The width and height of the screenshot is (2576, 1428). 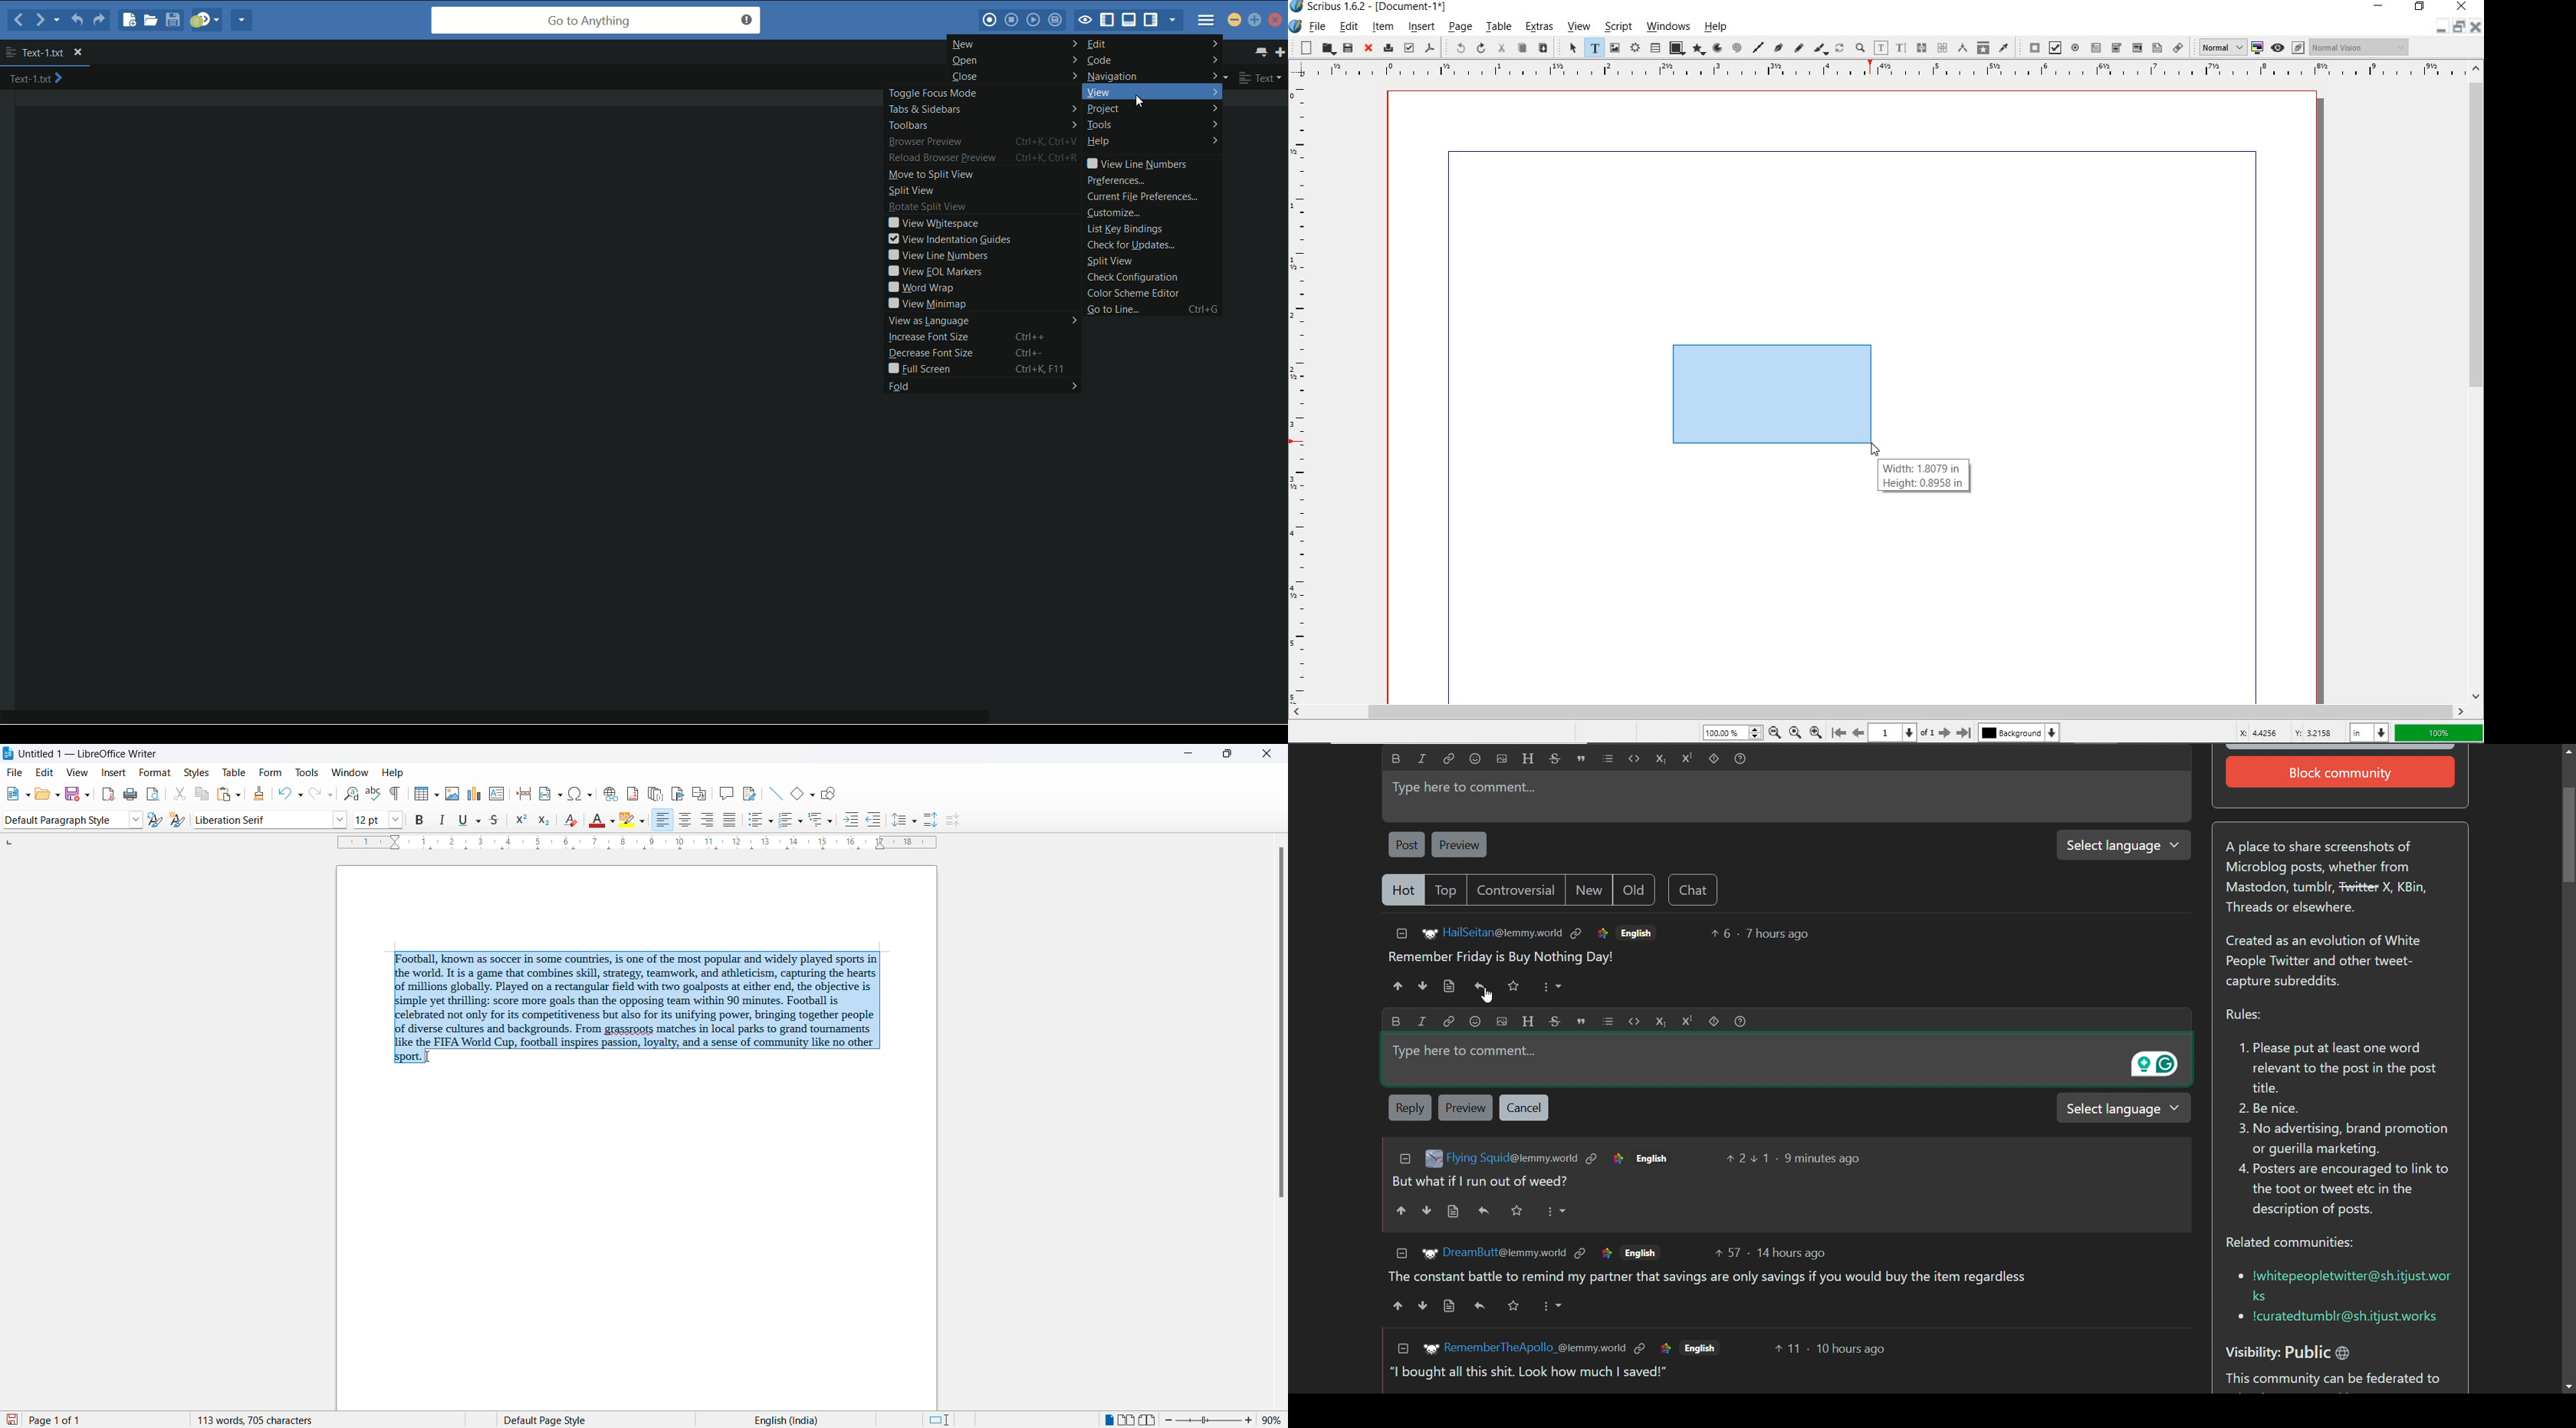 What do you see at coordinates (1901, 48) in the screenshot?
I see `edit text with story editor` at bounding box center [1901, 48].